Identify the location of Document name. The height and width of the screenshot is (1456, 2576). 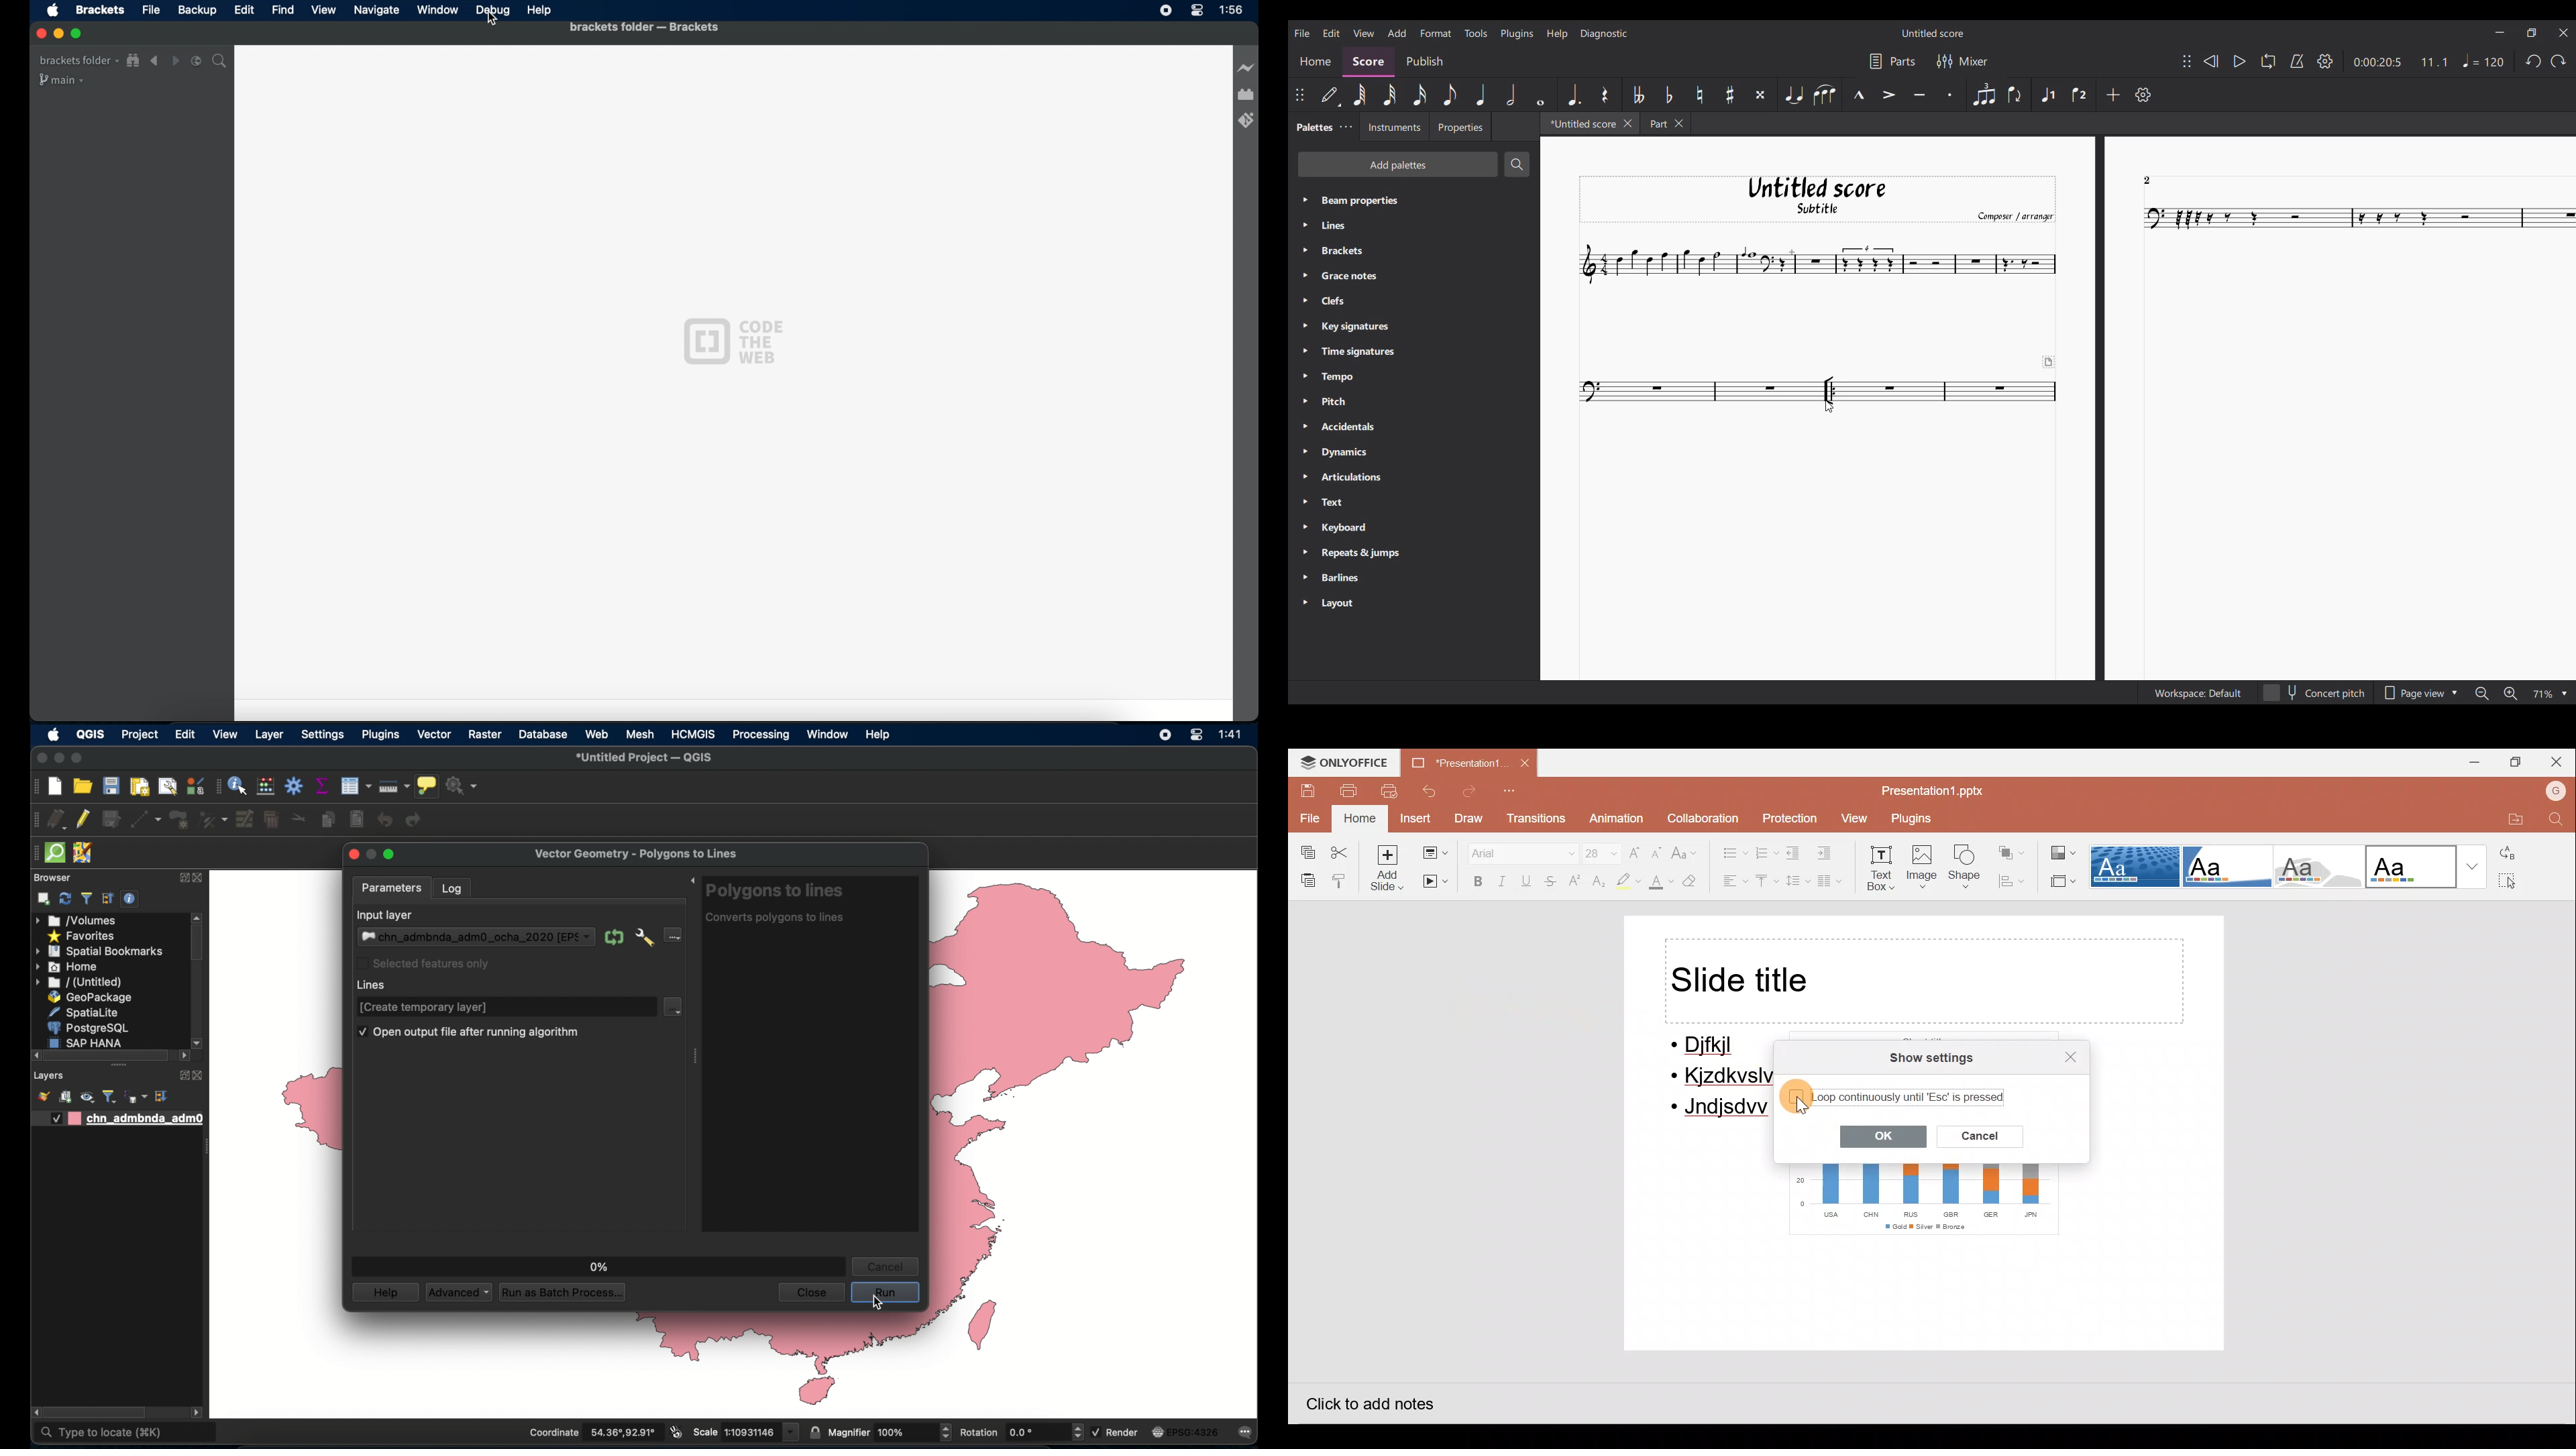
(1452, 760).